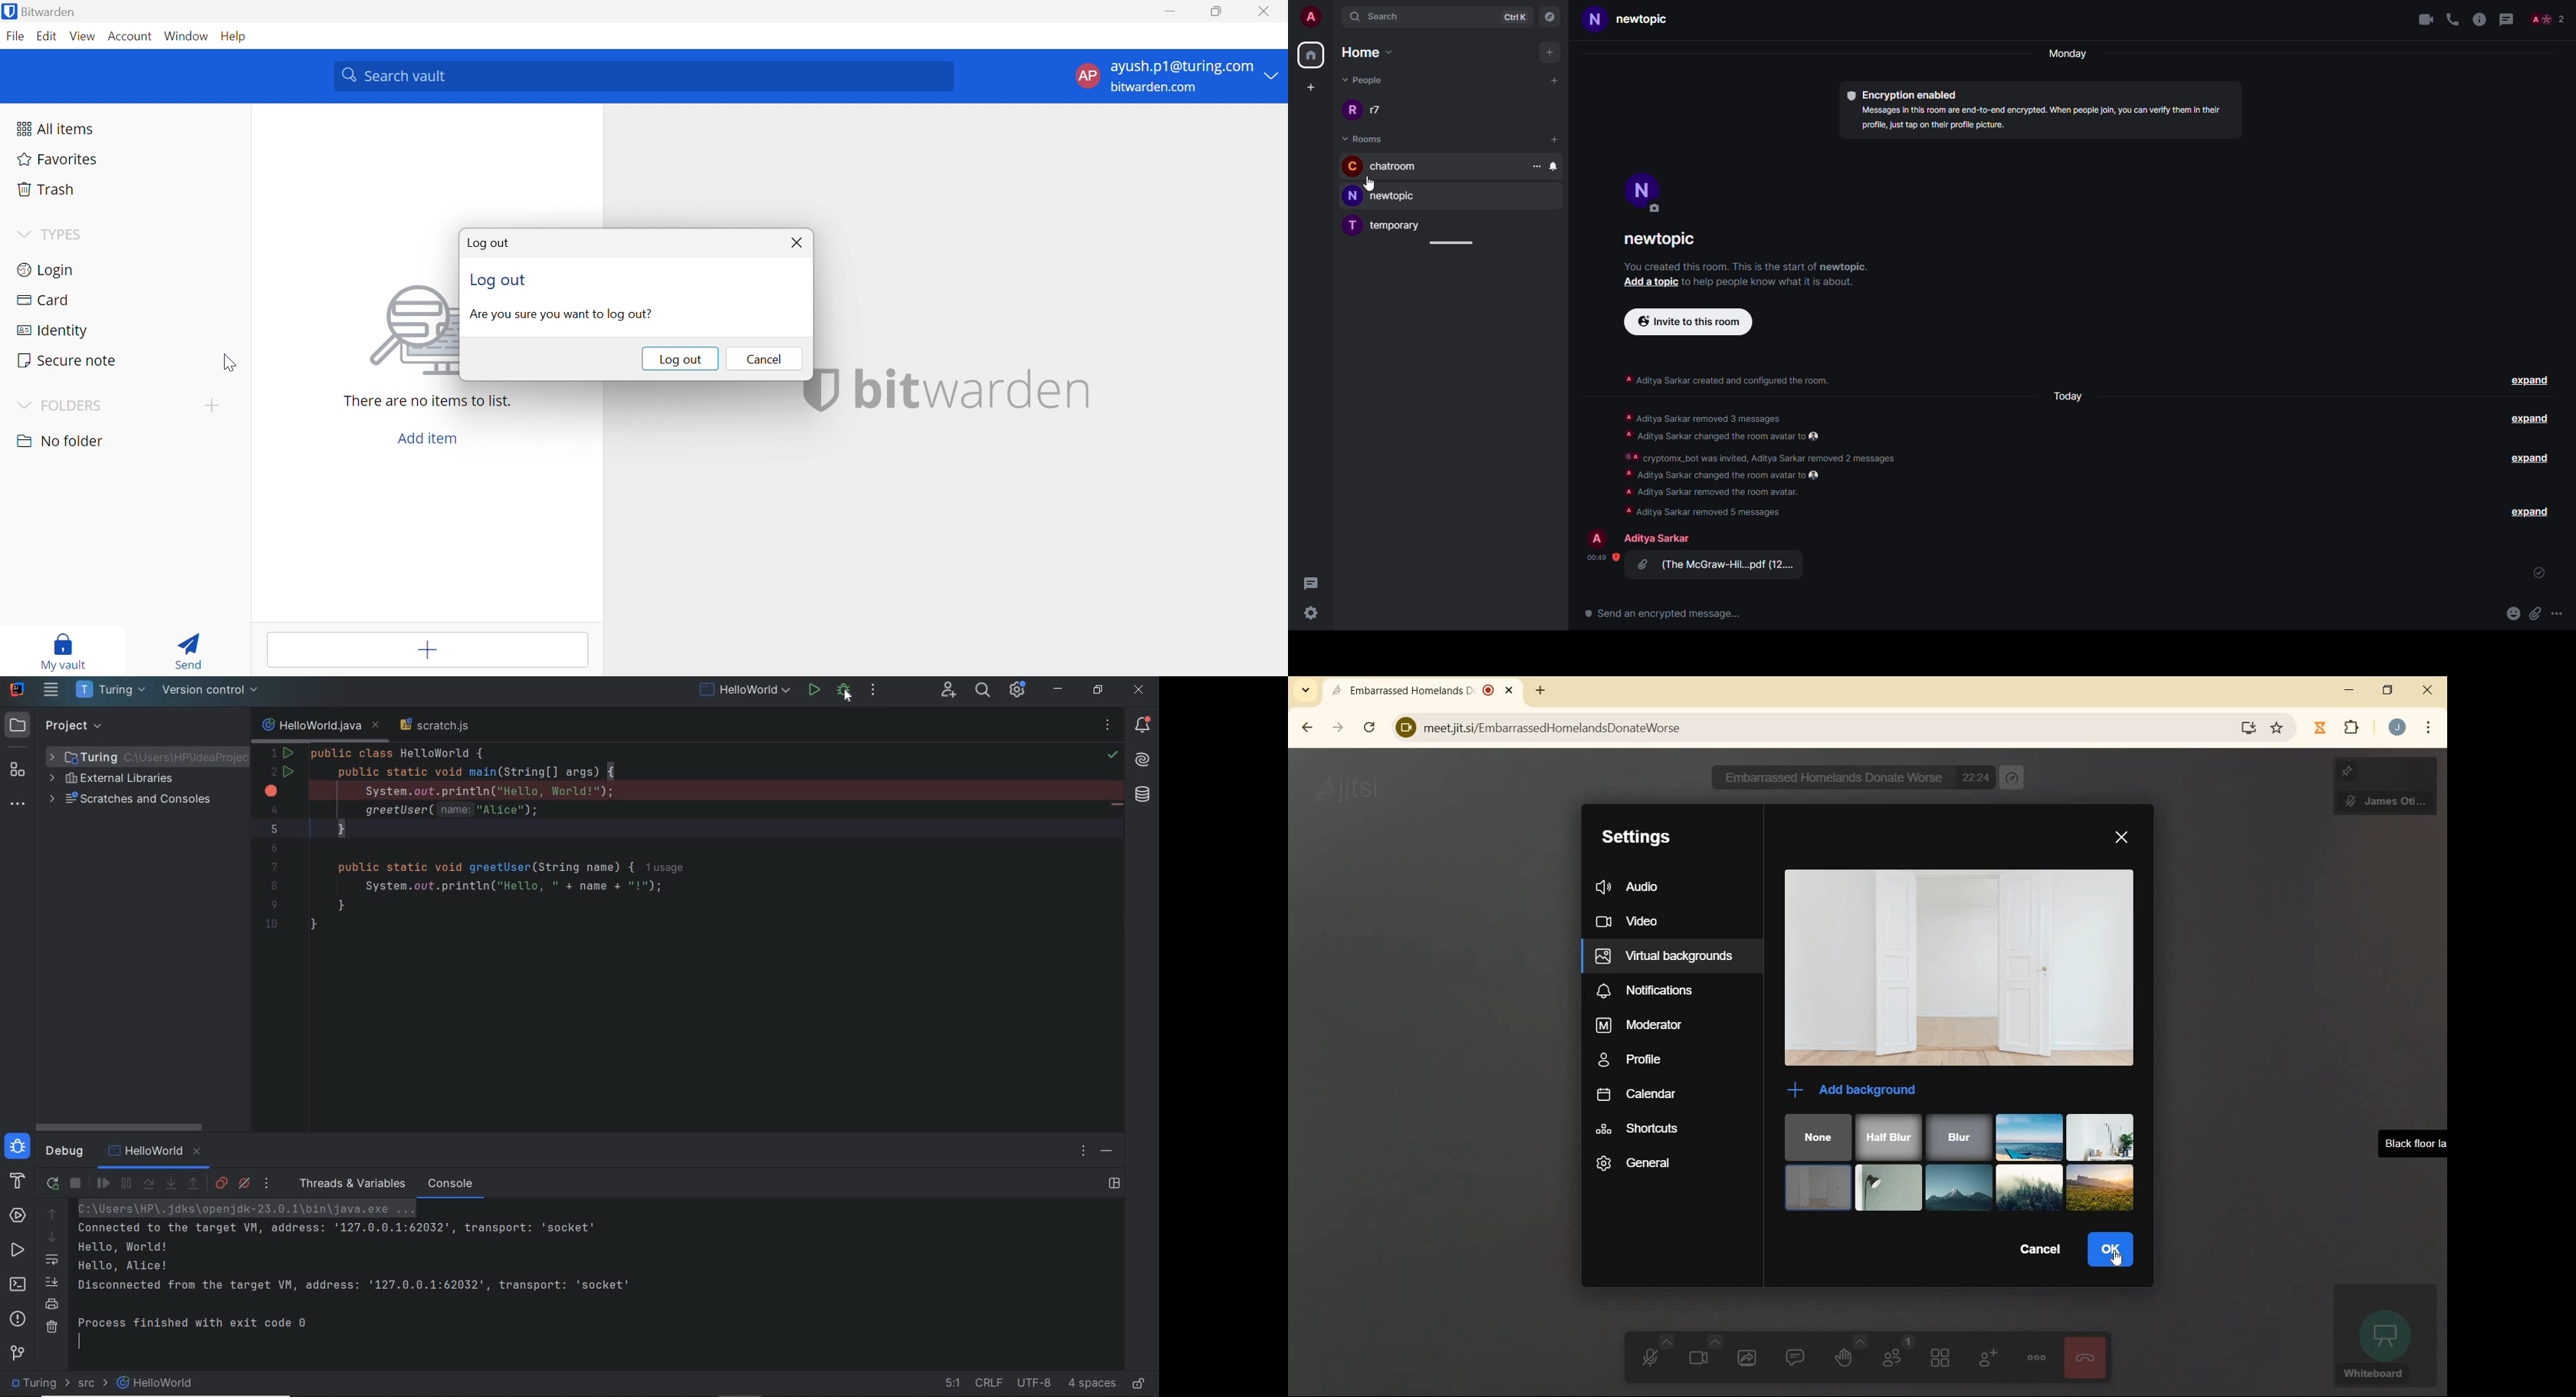  I want to click on  meetjit.si/EmbarrassedHomelandsDonateWorse, so click(1803, 725).